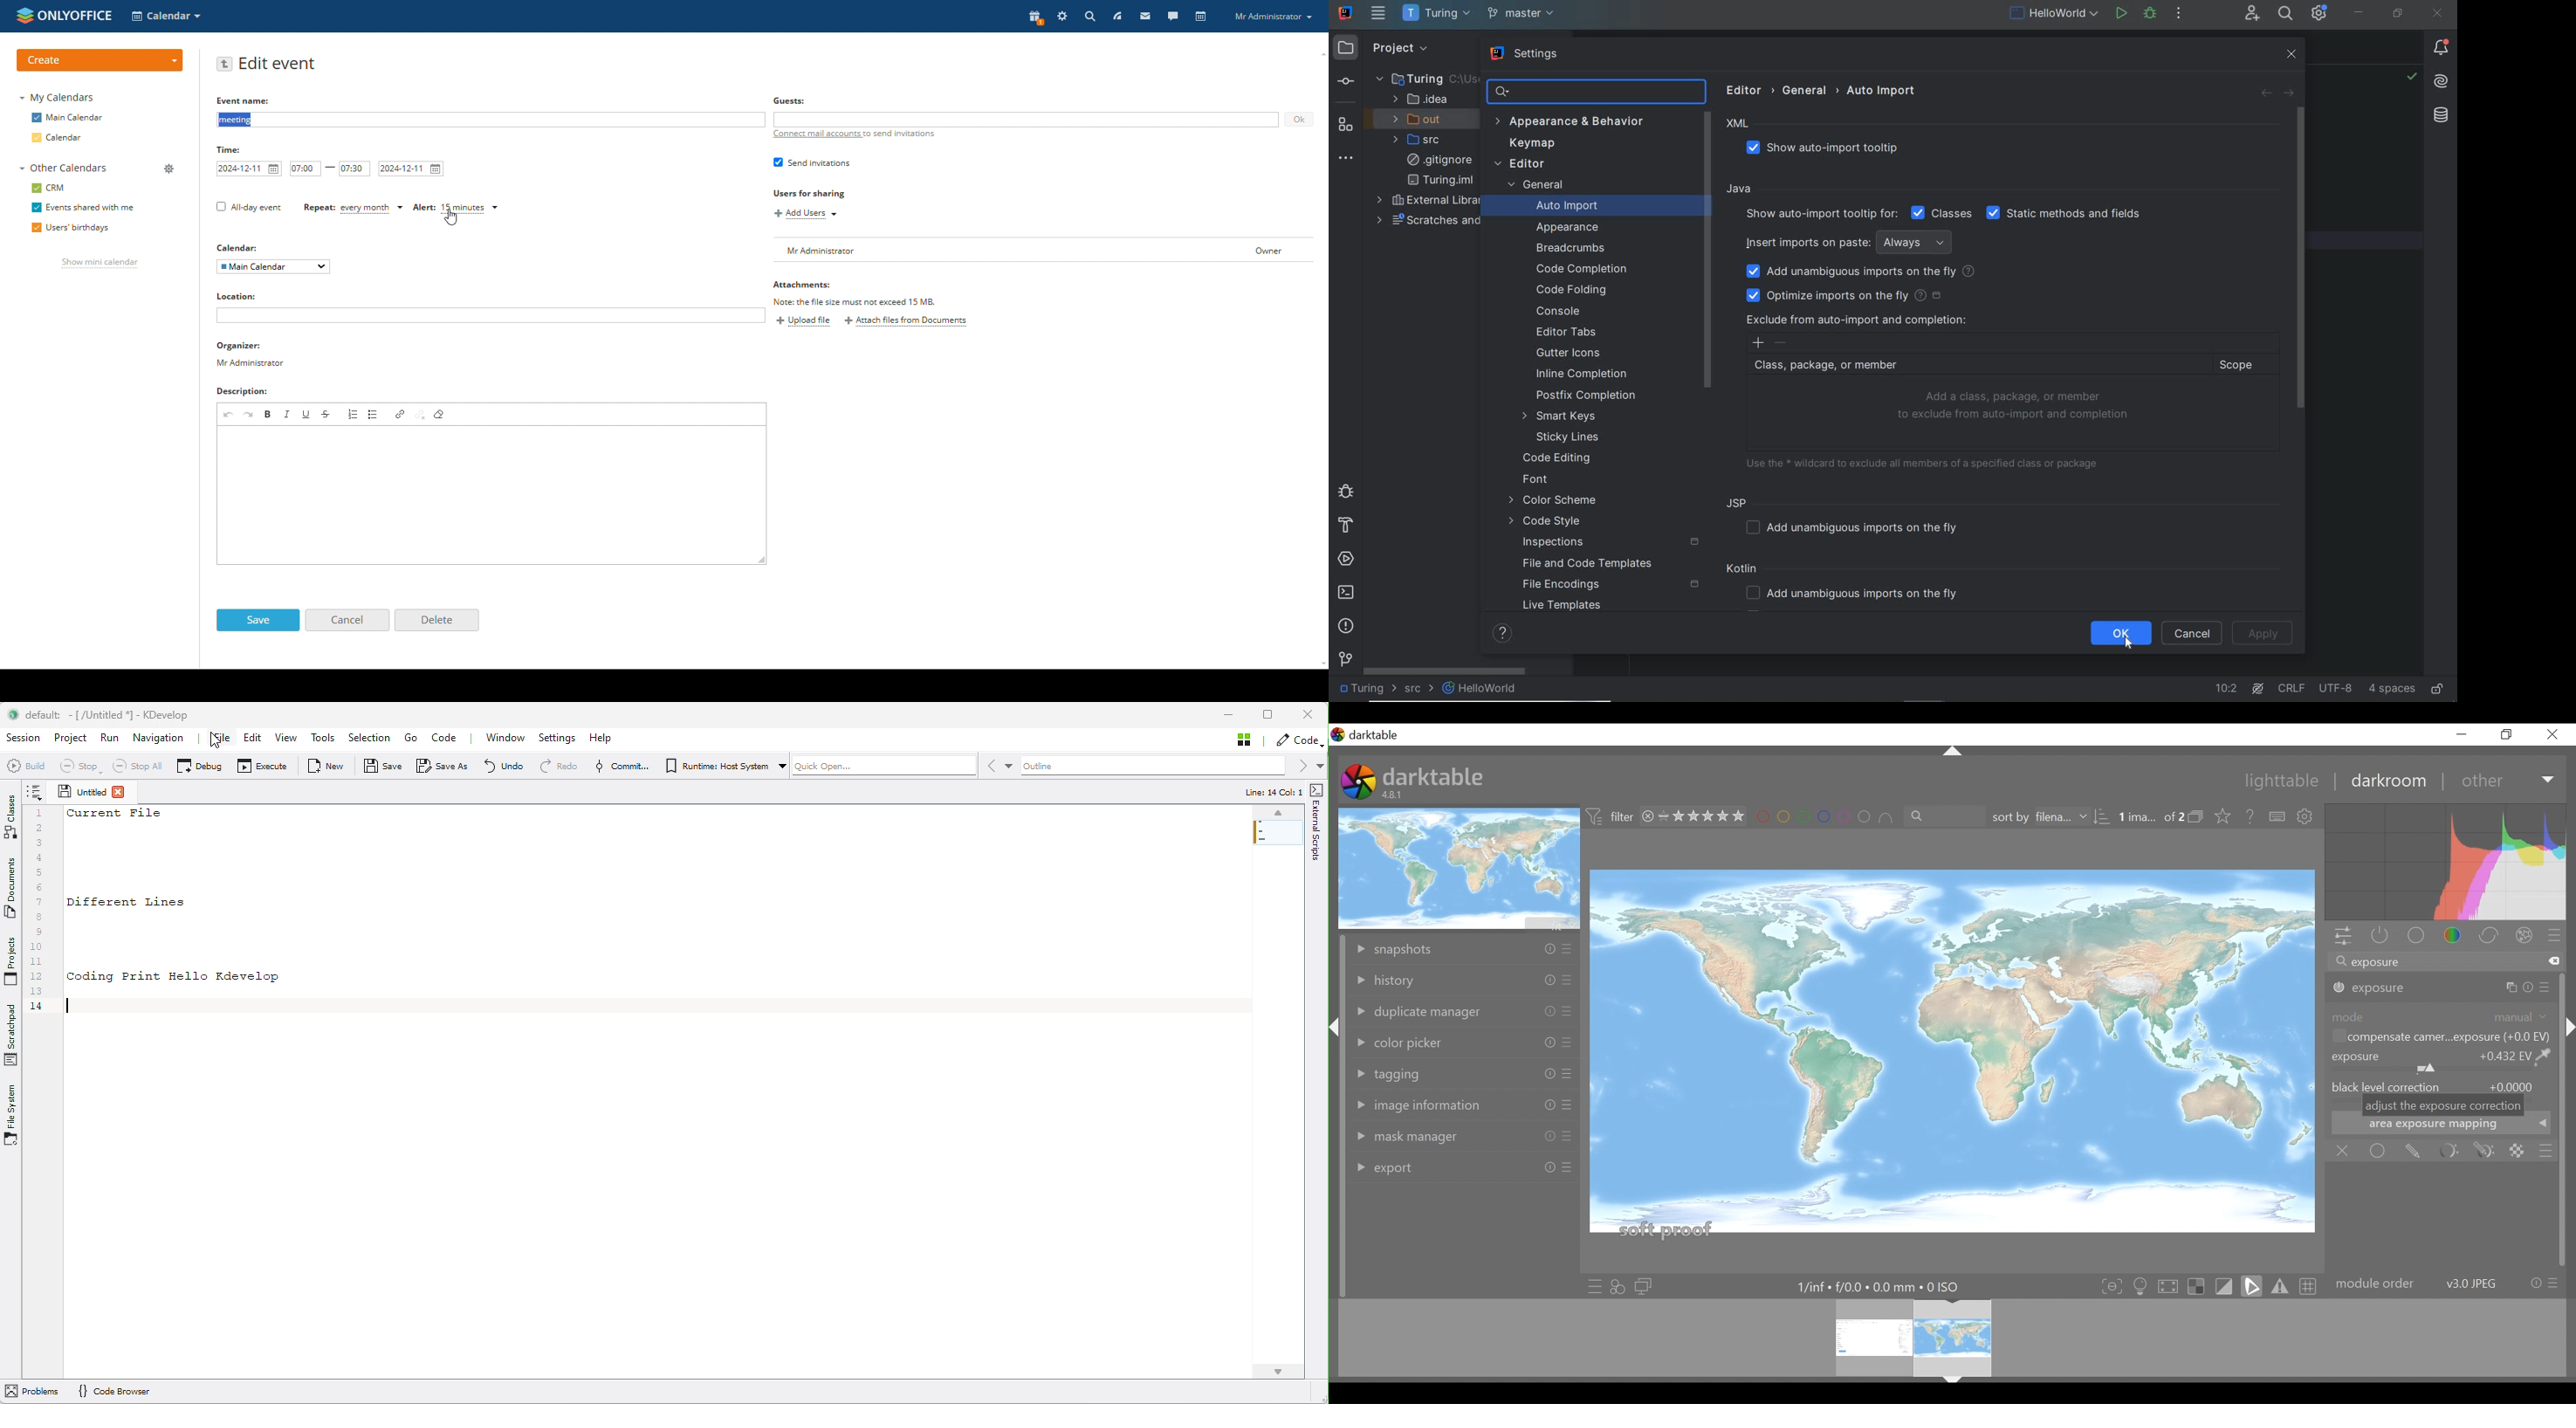 The width and height of the screenshot is (2576, 1428). What do you see at coordinates (1595, 91) in the screenshot?
I see `RECENT SEARCH` at bounding box center [1595, 91].